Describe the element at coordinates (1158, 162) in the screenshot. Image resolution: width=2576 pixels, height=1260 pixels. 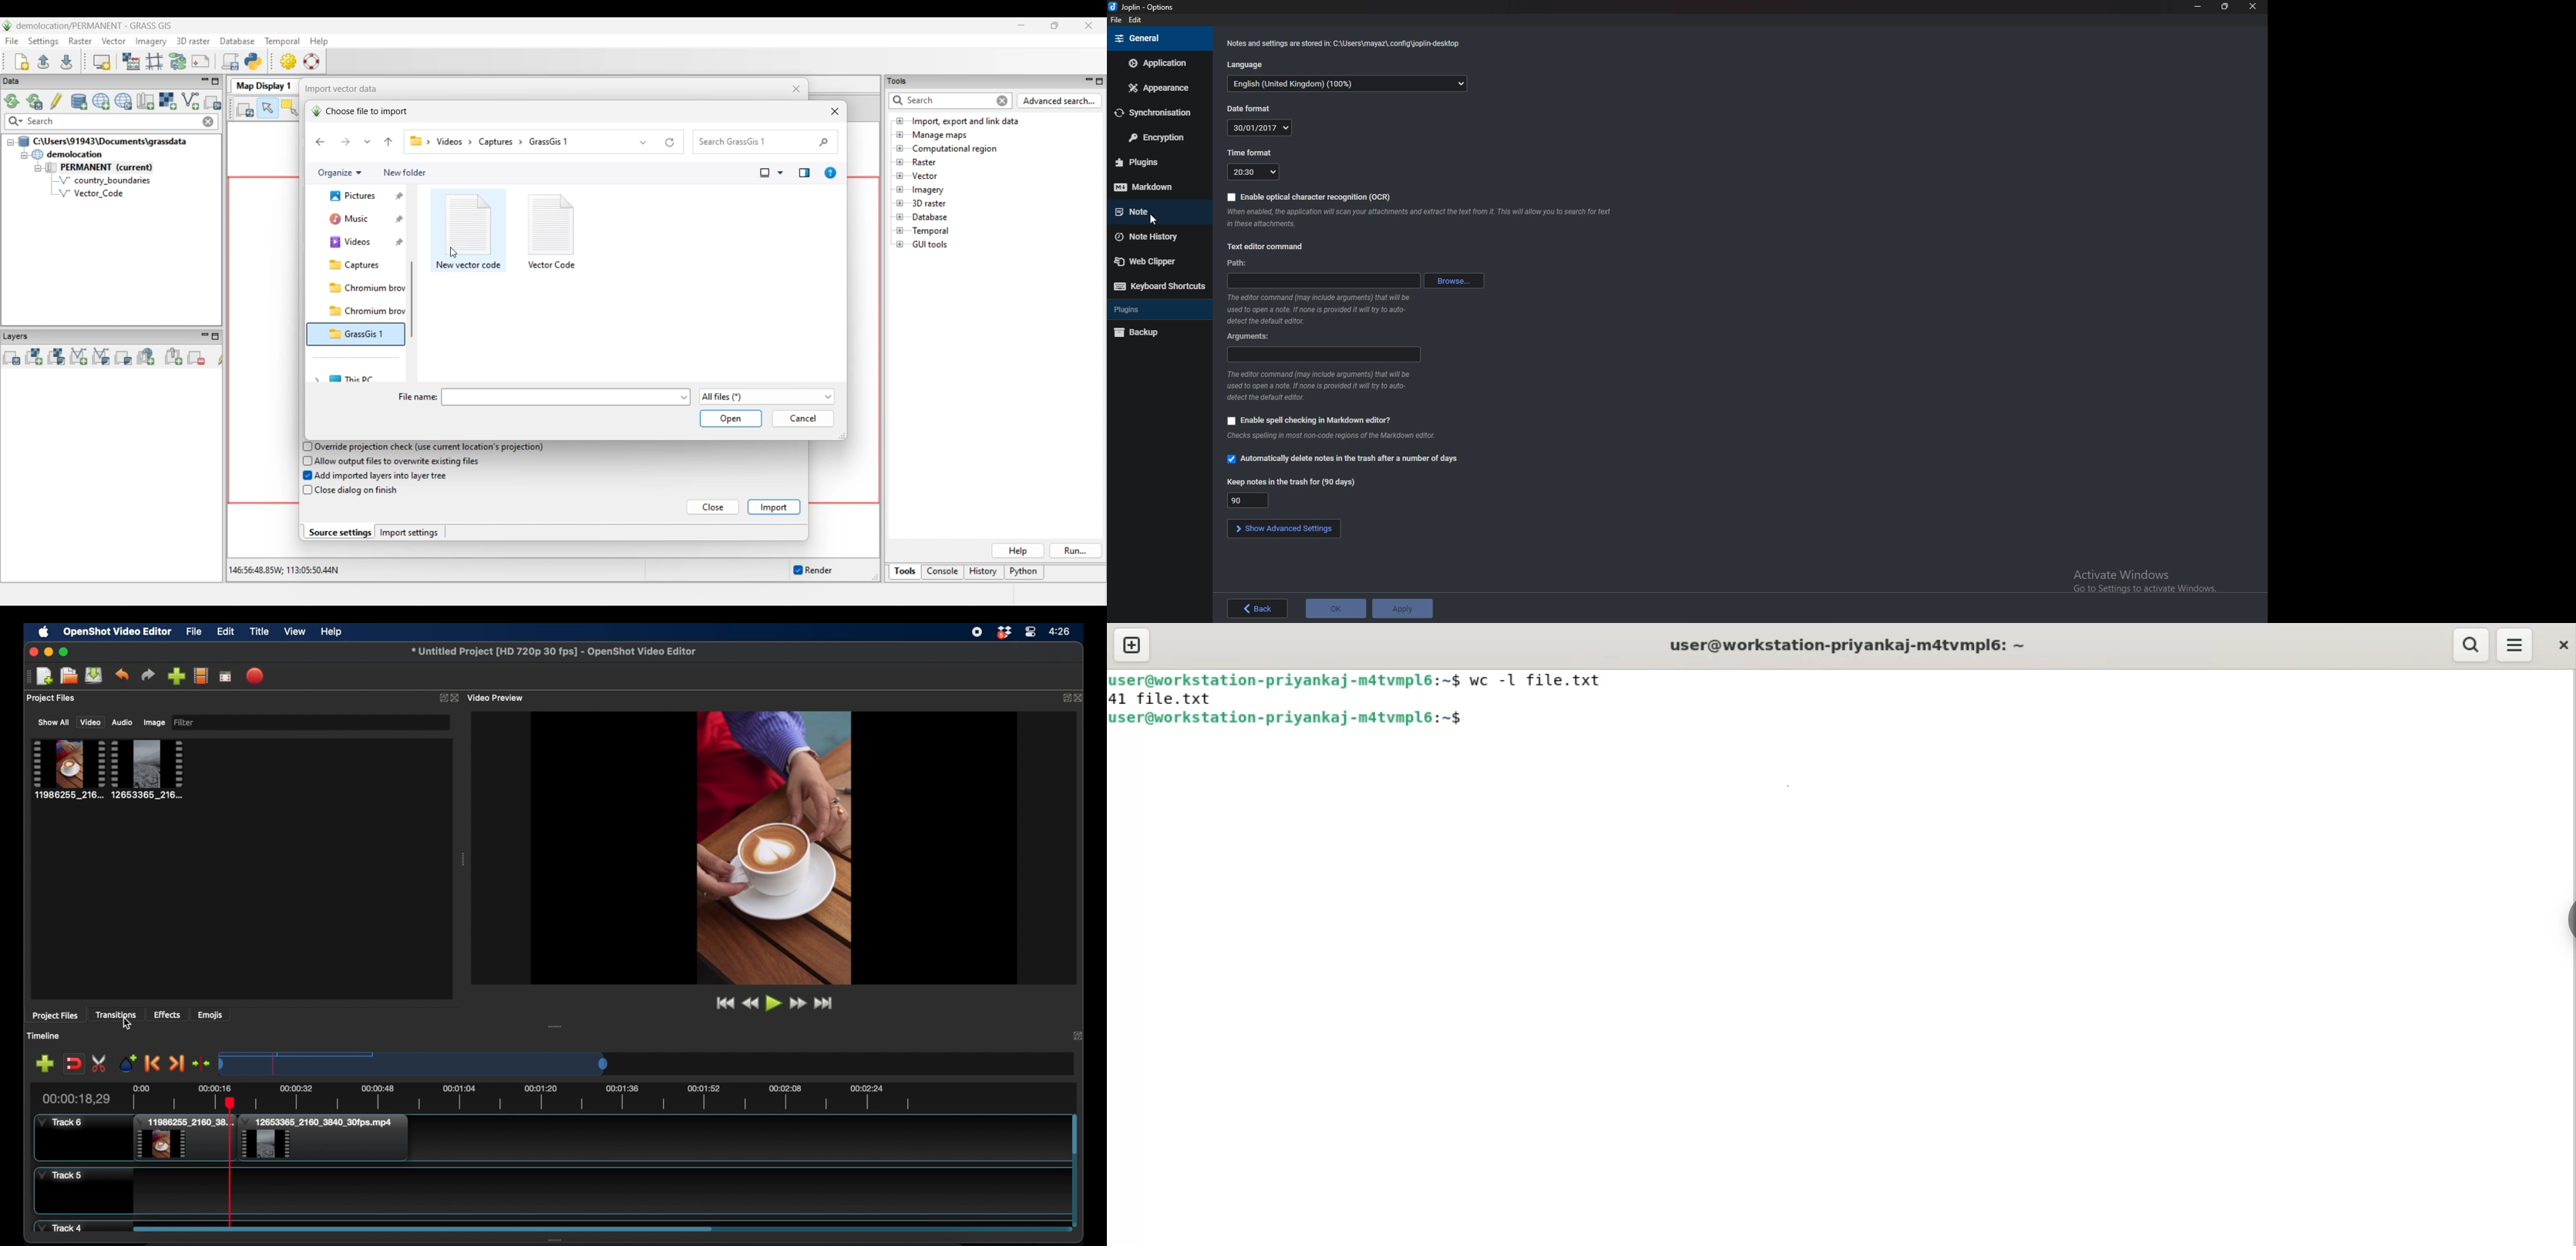
I see `Plugins` at that location.